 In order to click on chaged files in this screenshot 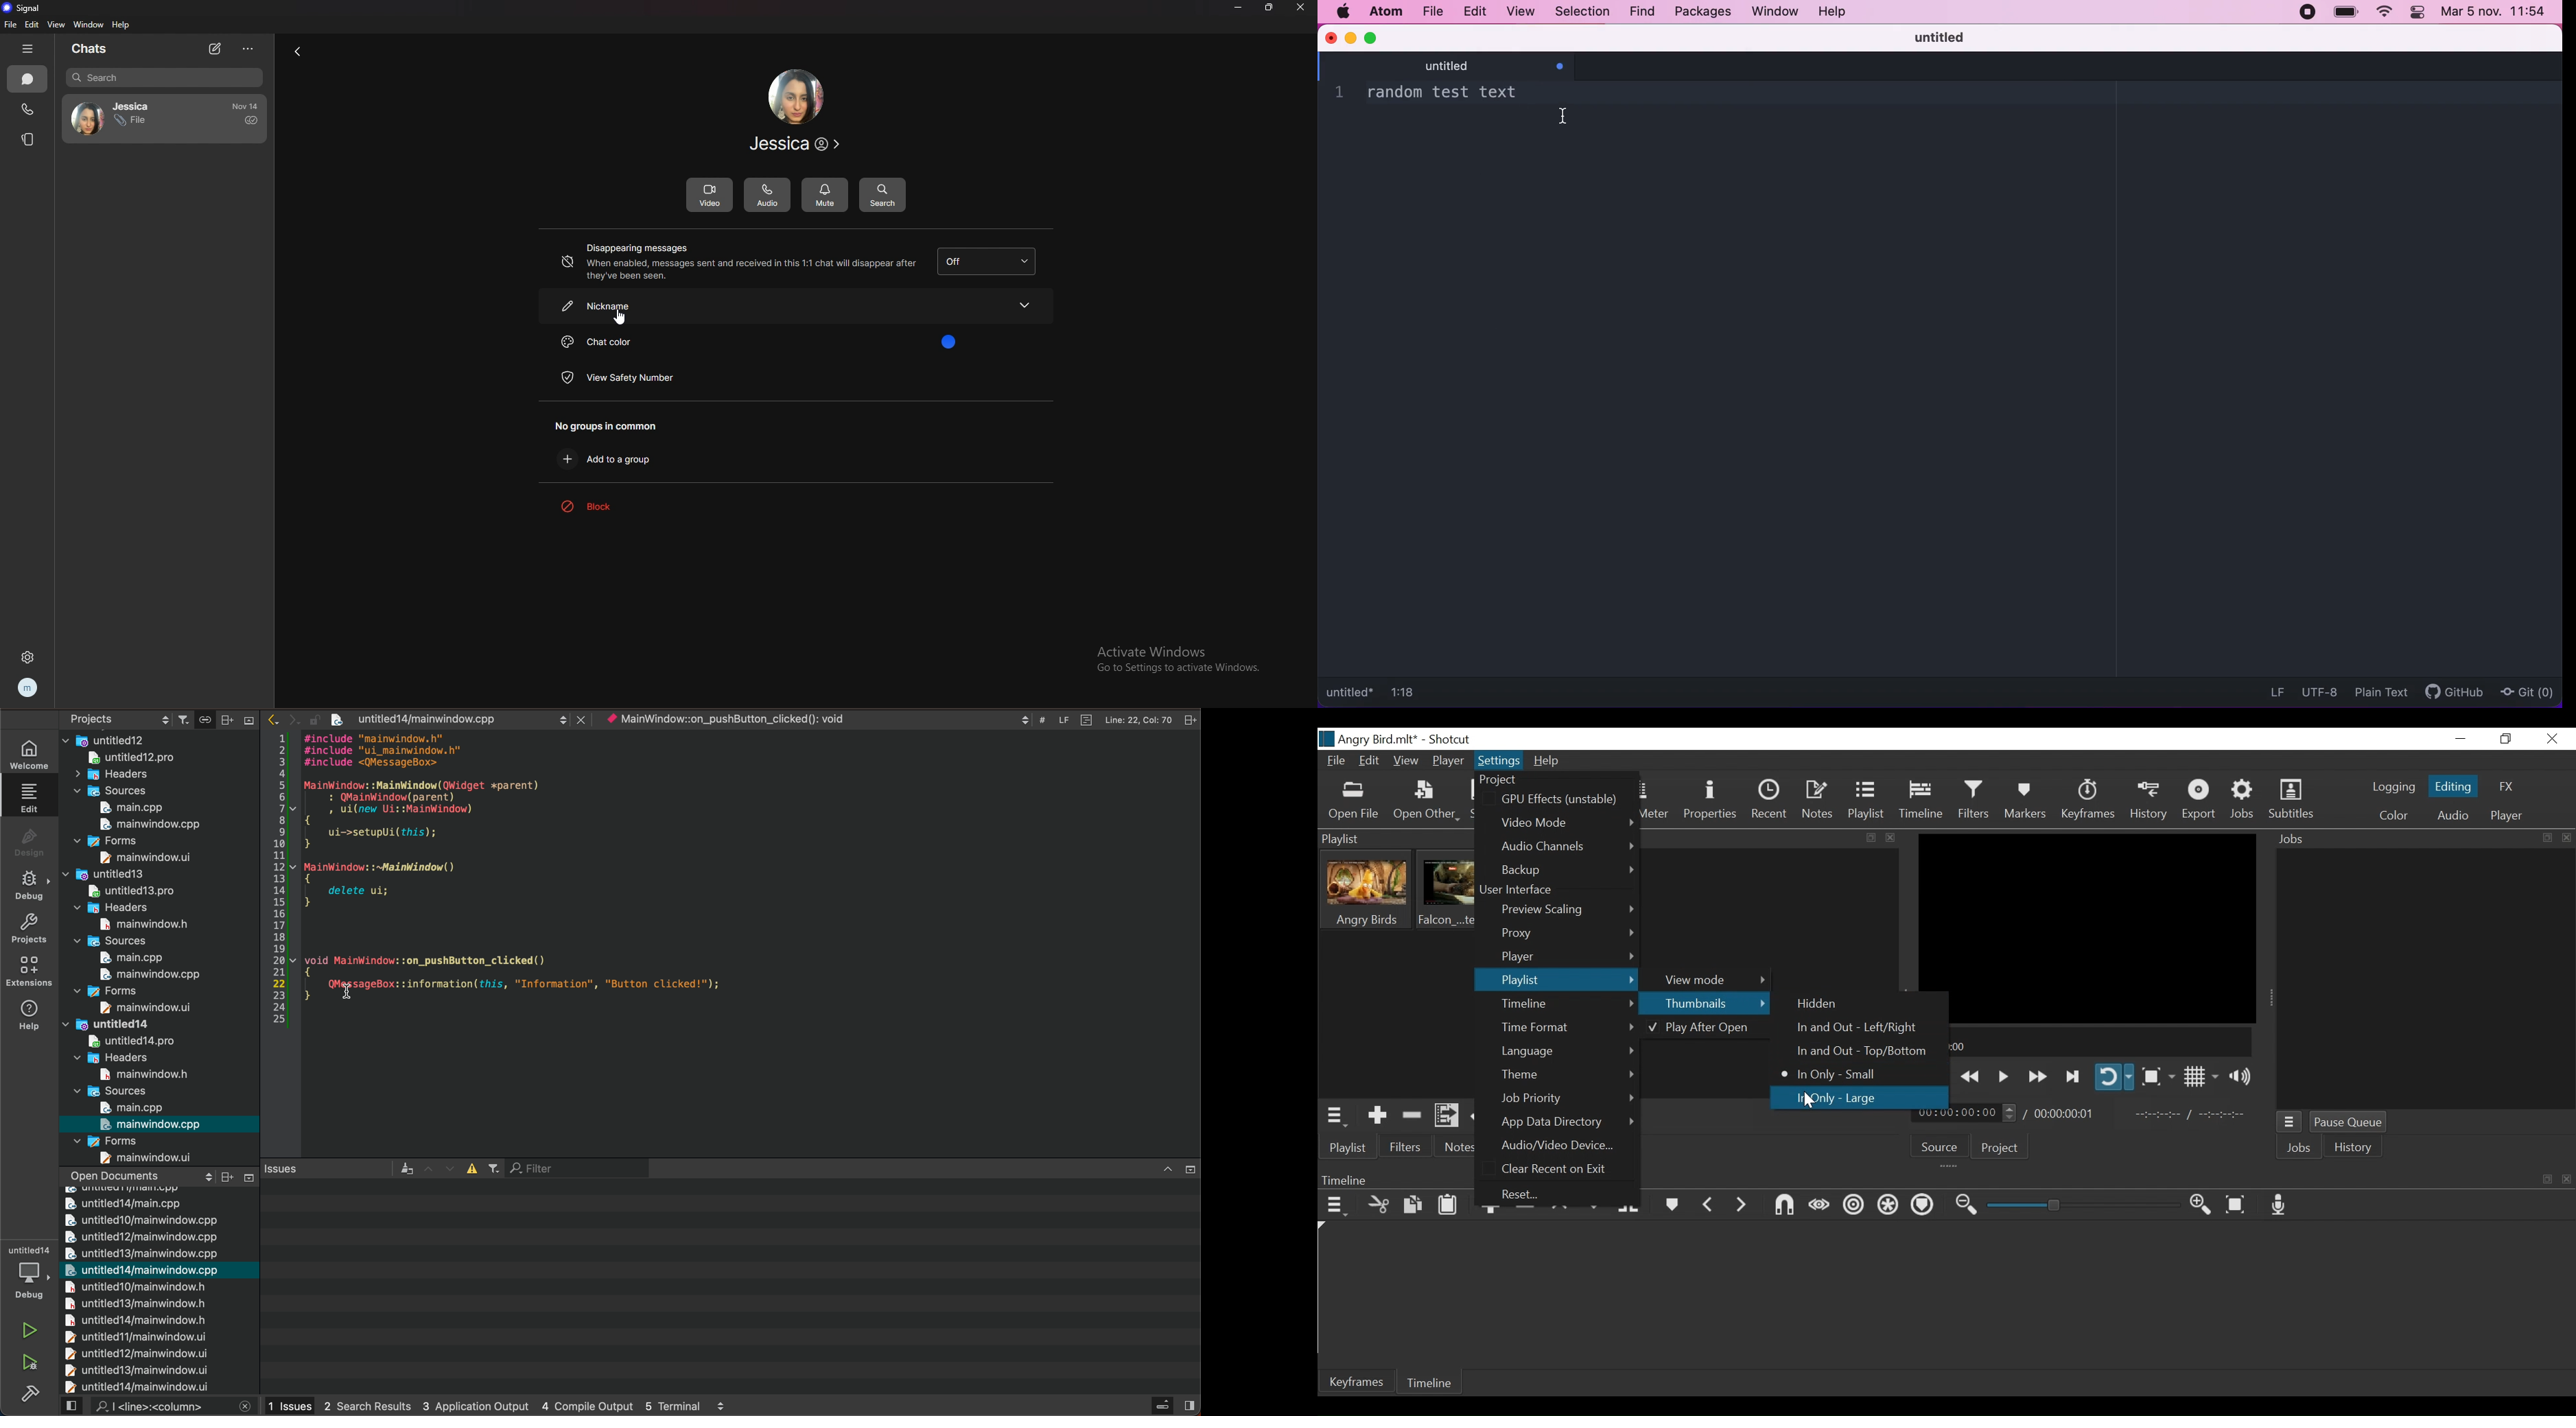, I will do `click(158, 1290)`.